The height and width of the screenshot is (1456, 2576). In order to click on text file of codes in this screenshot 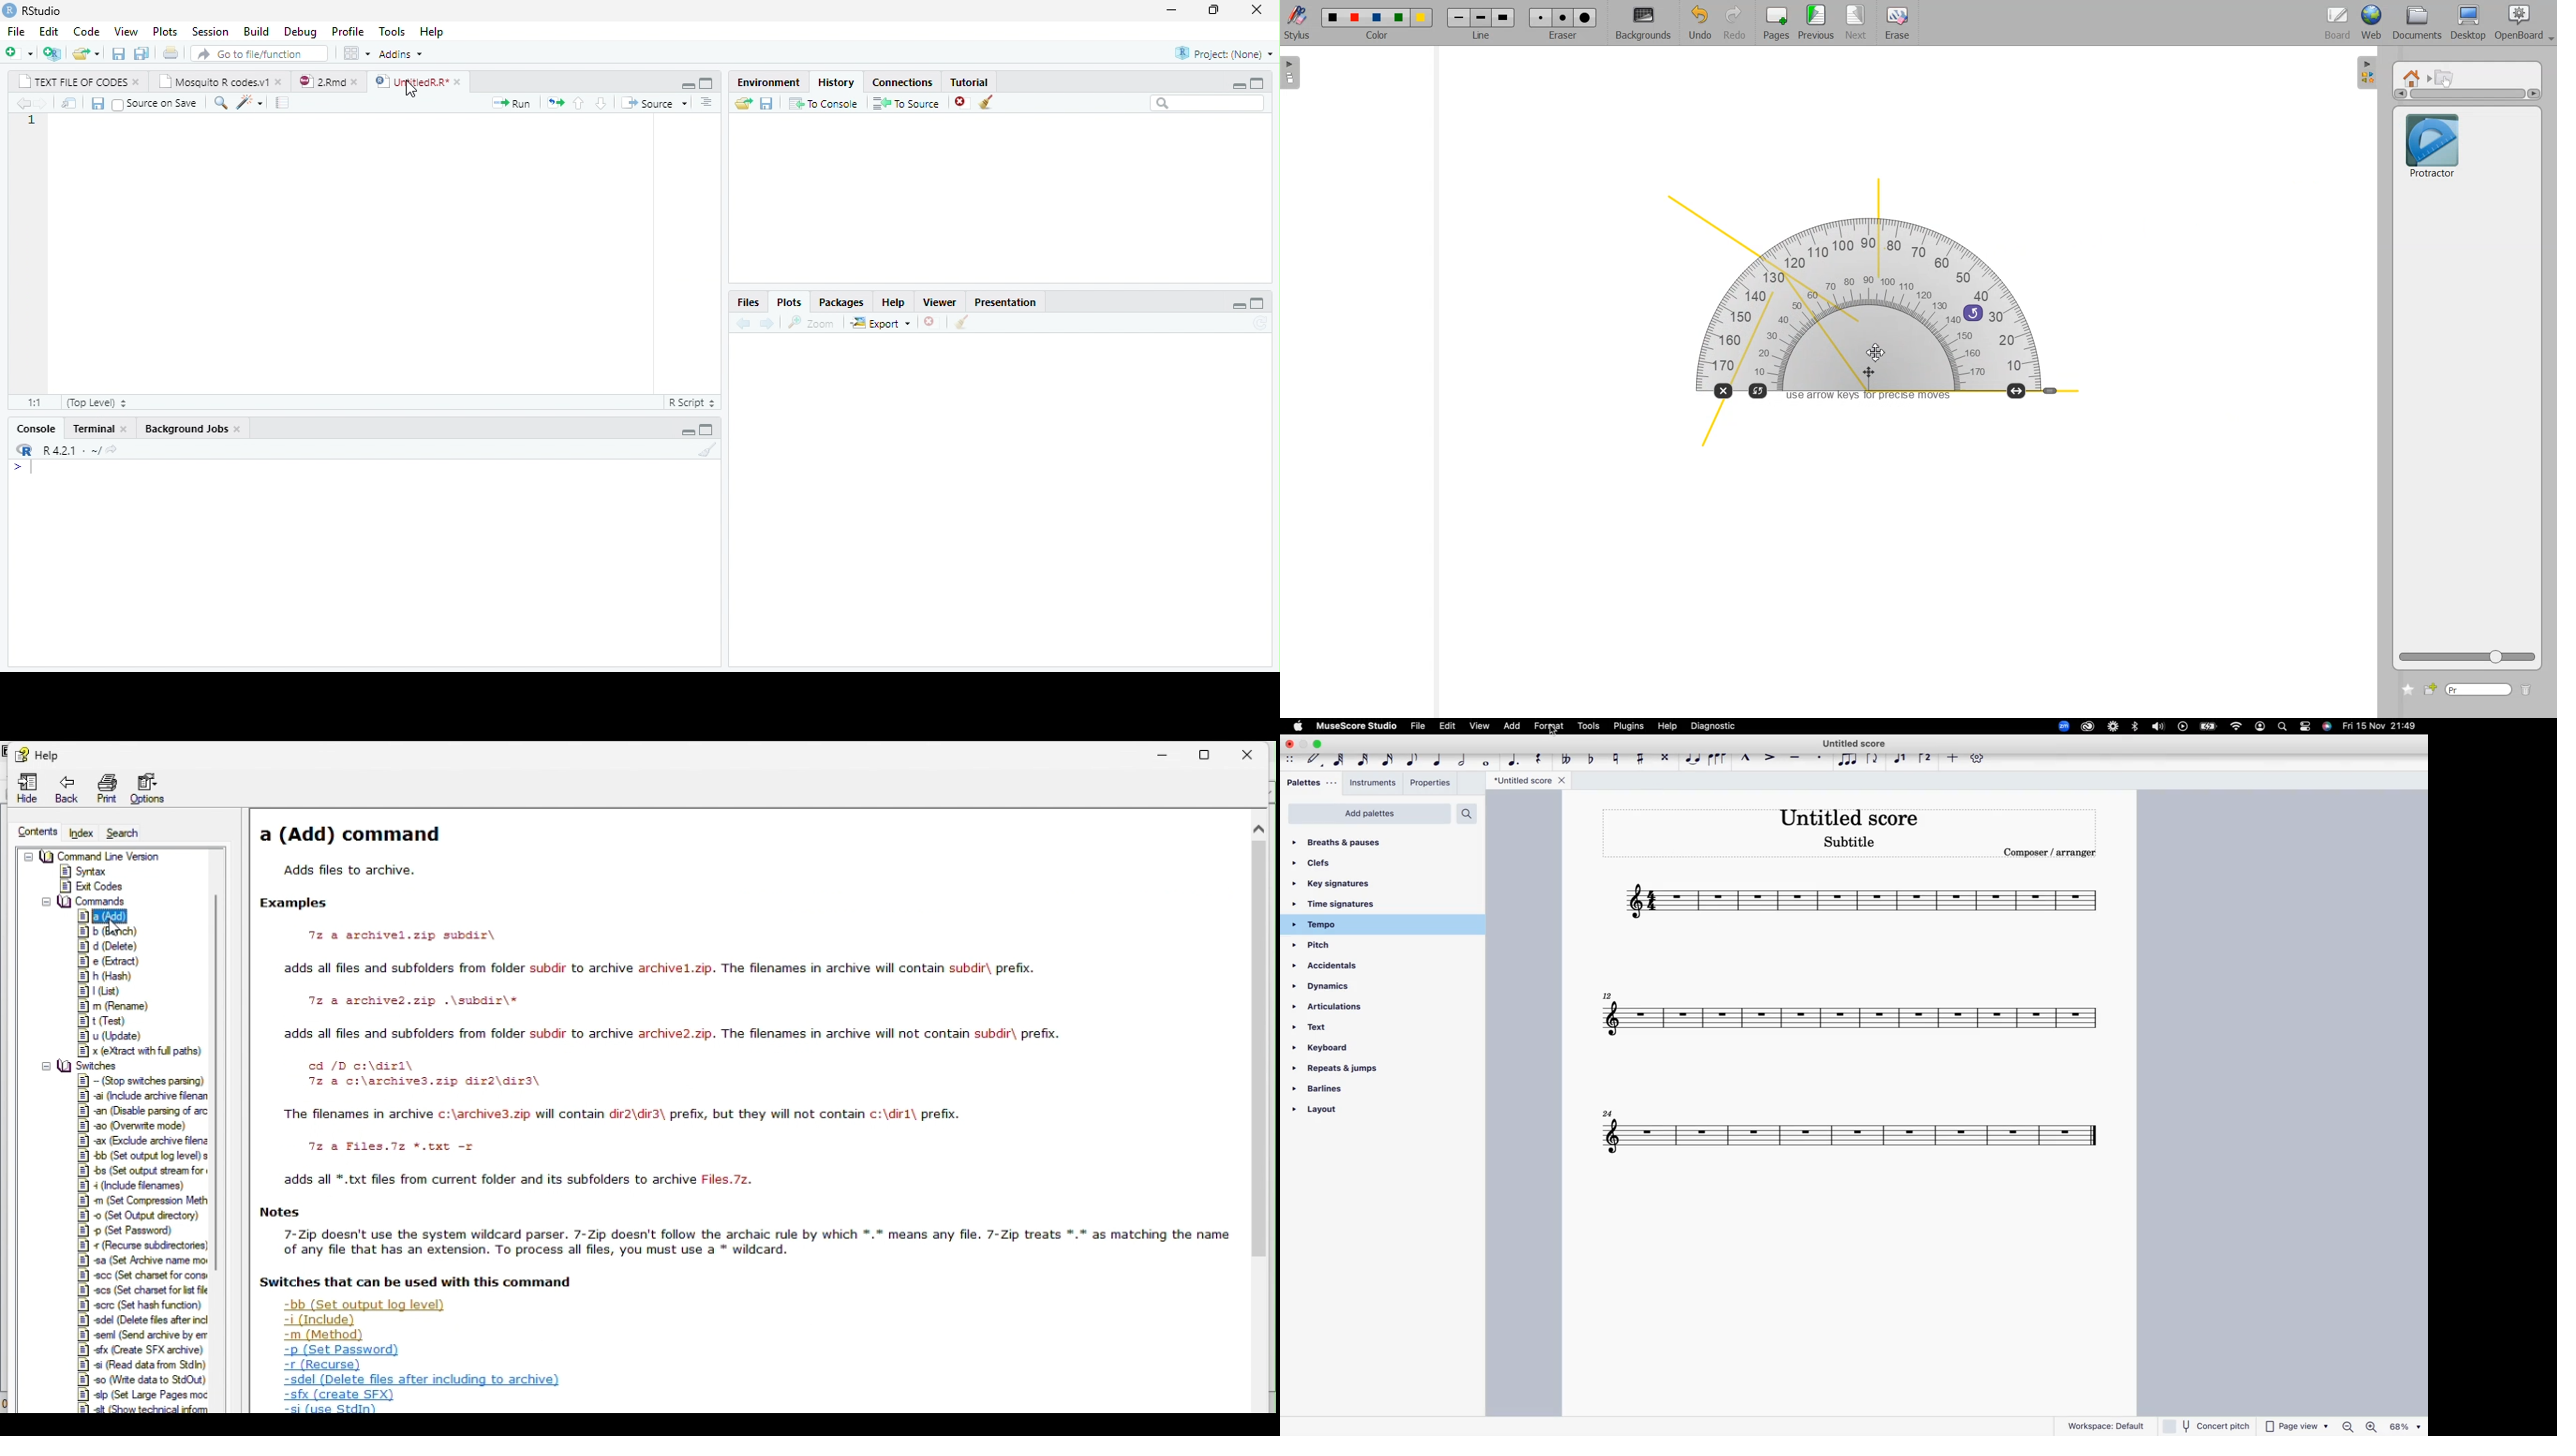, I will do `click(73, 82)`.